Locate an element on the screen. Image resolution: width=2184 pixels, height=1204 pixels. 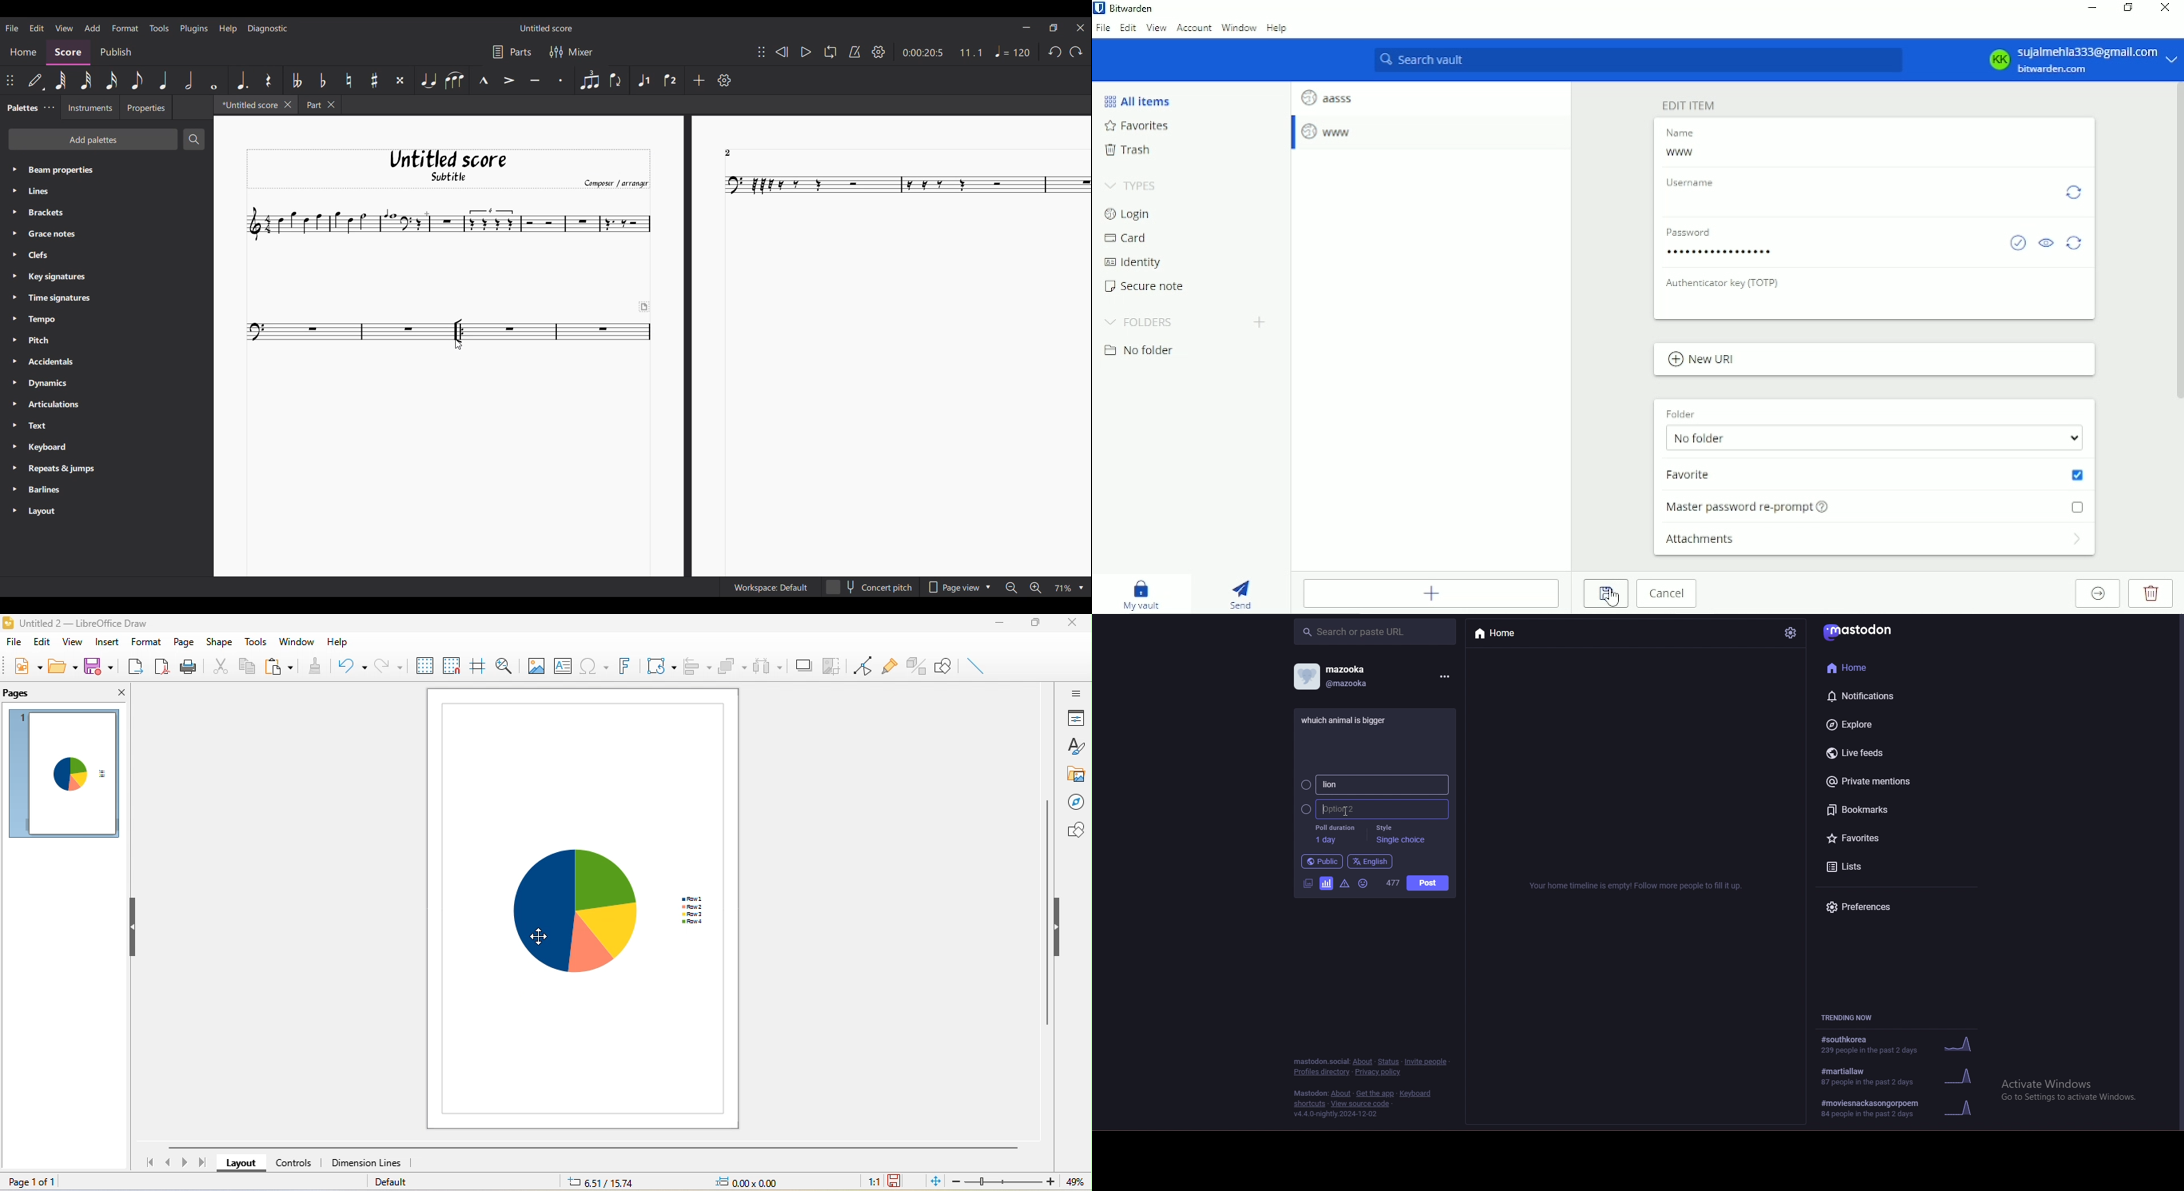
Publish is located at coordinates (115, 52).